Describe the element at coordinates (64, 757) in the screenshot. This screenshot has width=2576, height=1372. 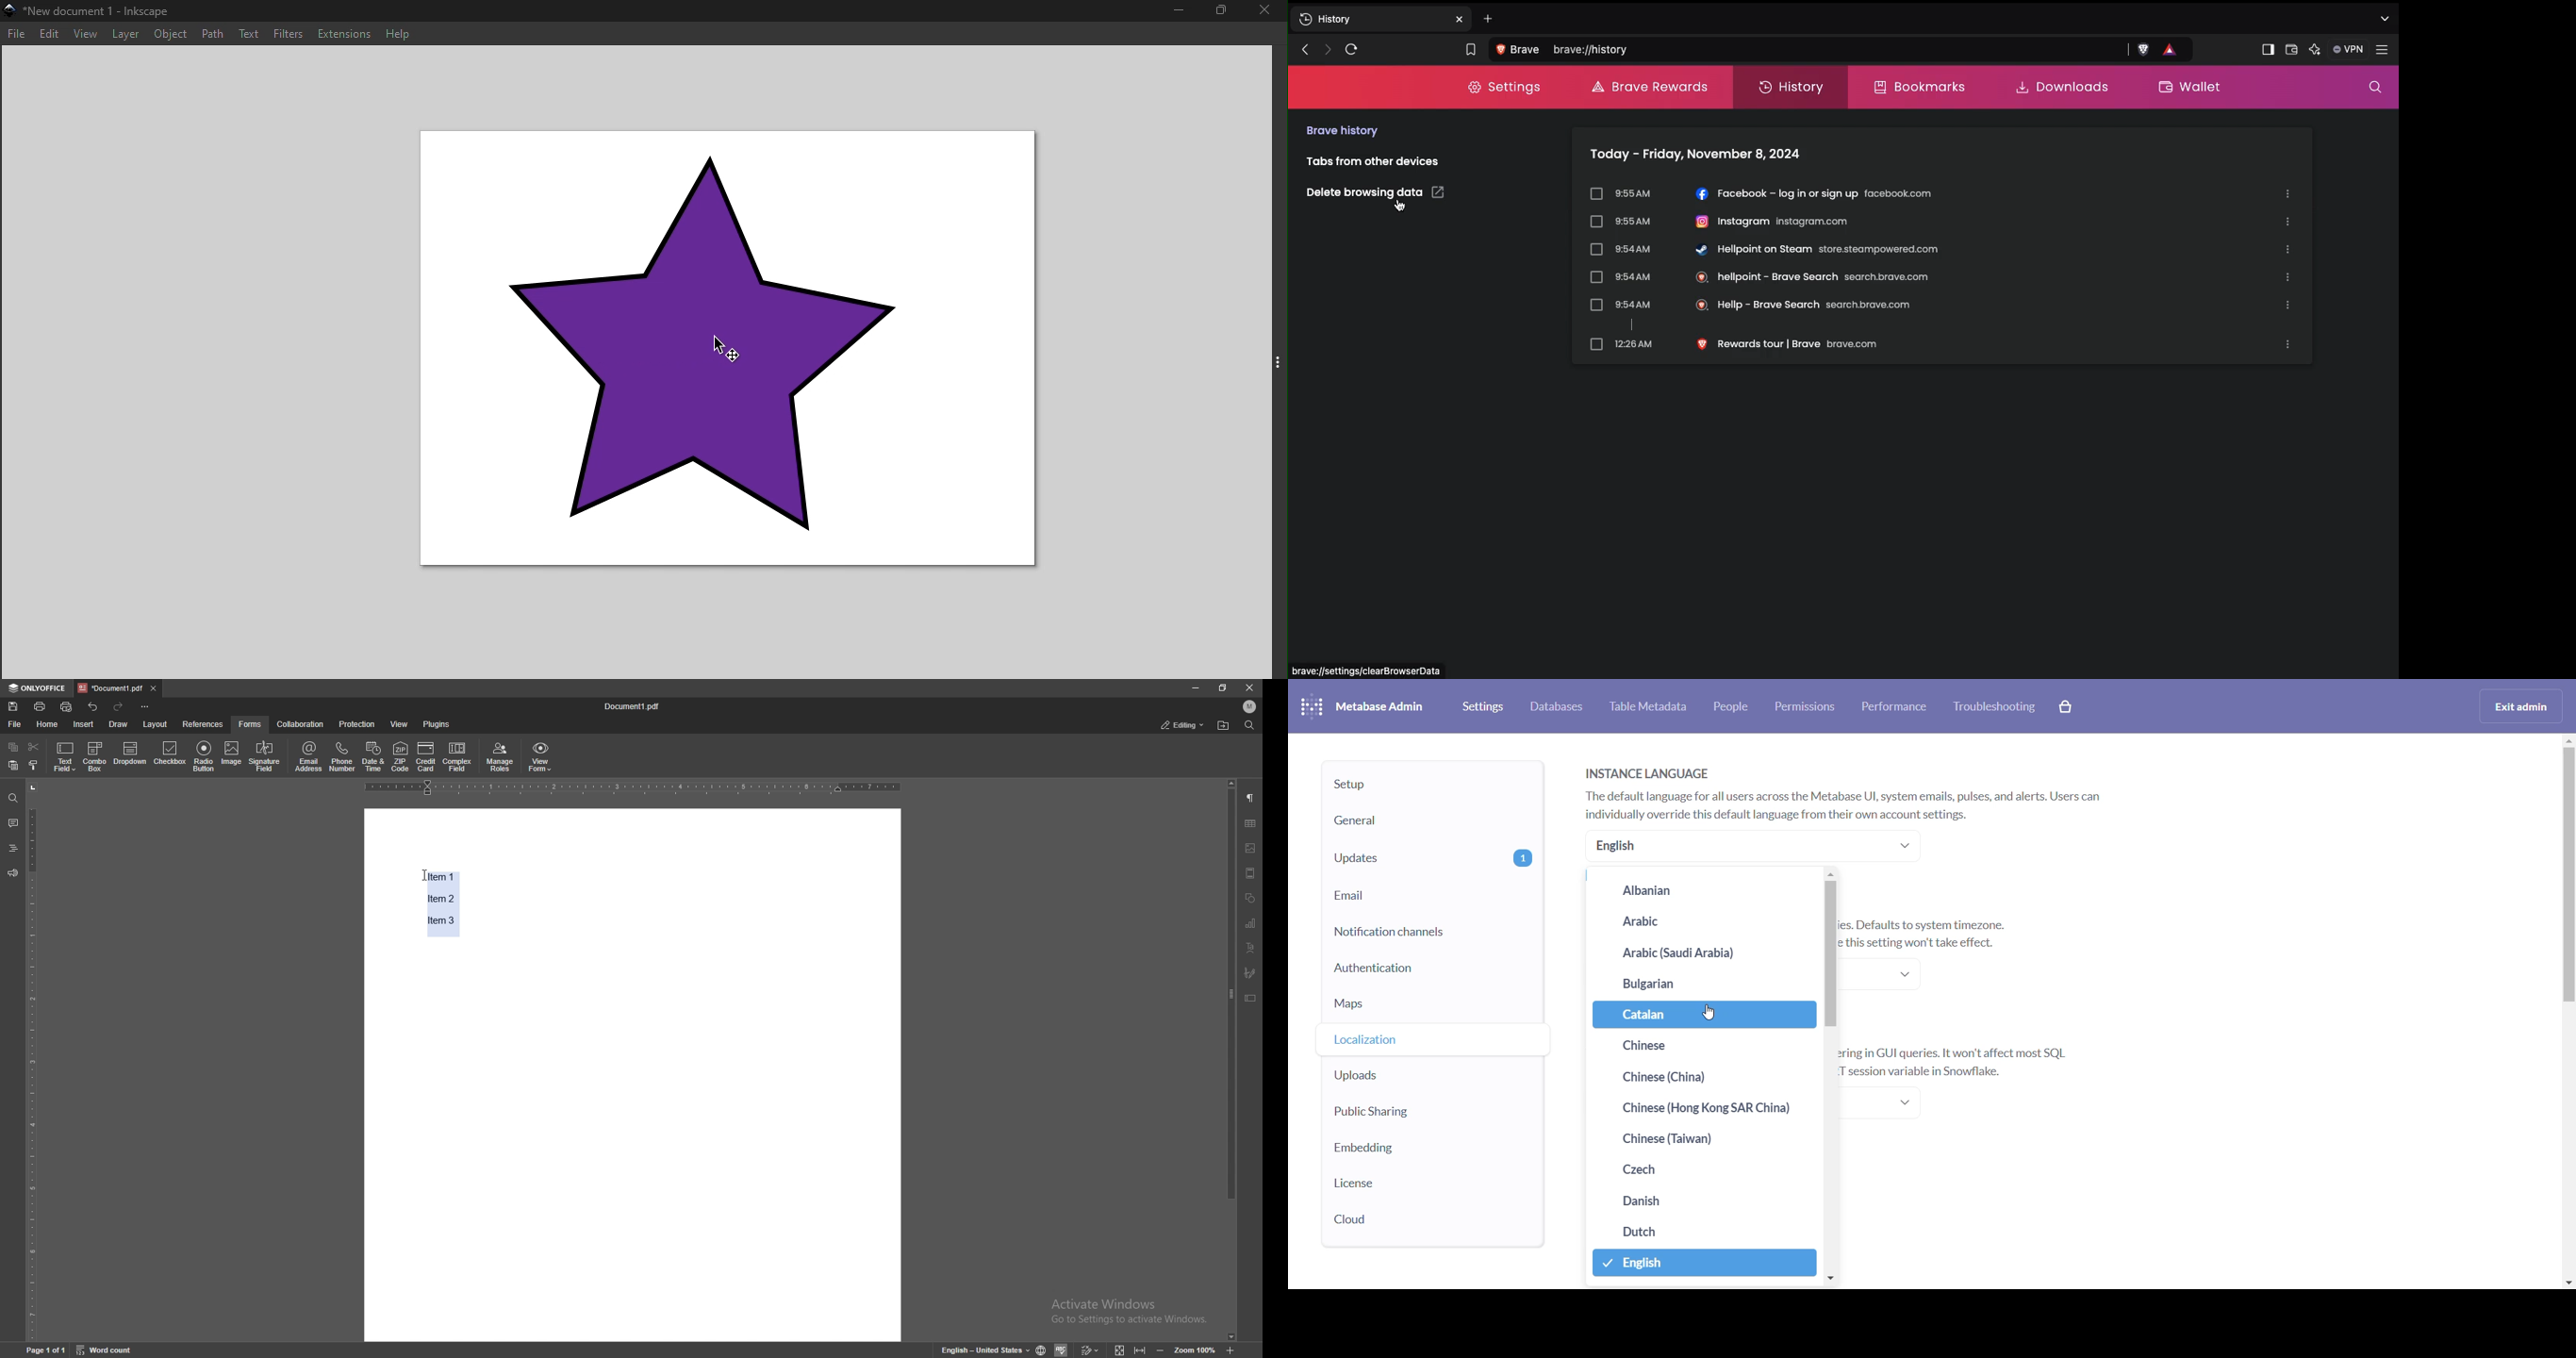
I see `text field` at that location.